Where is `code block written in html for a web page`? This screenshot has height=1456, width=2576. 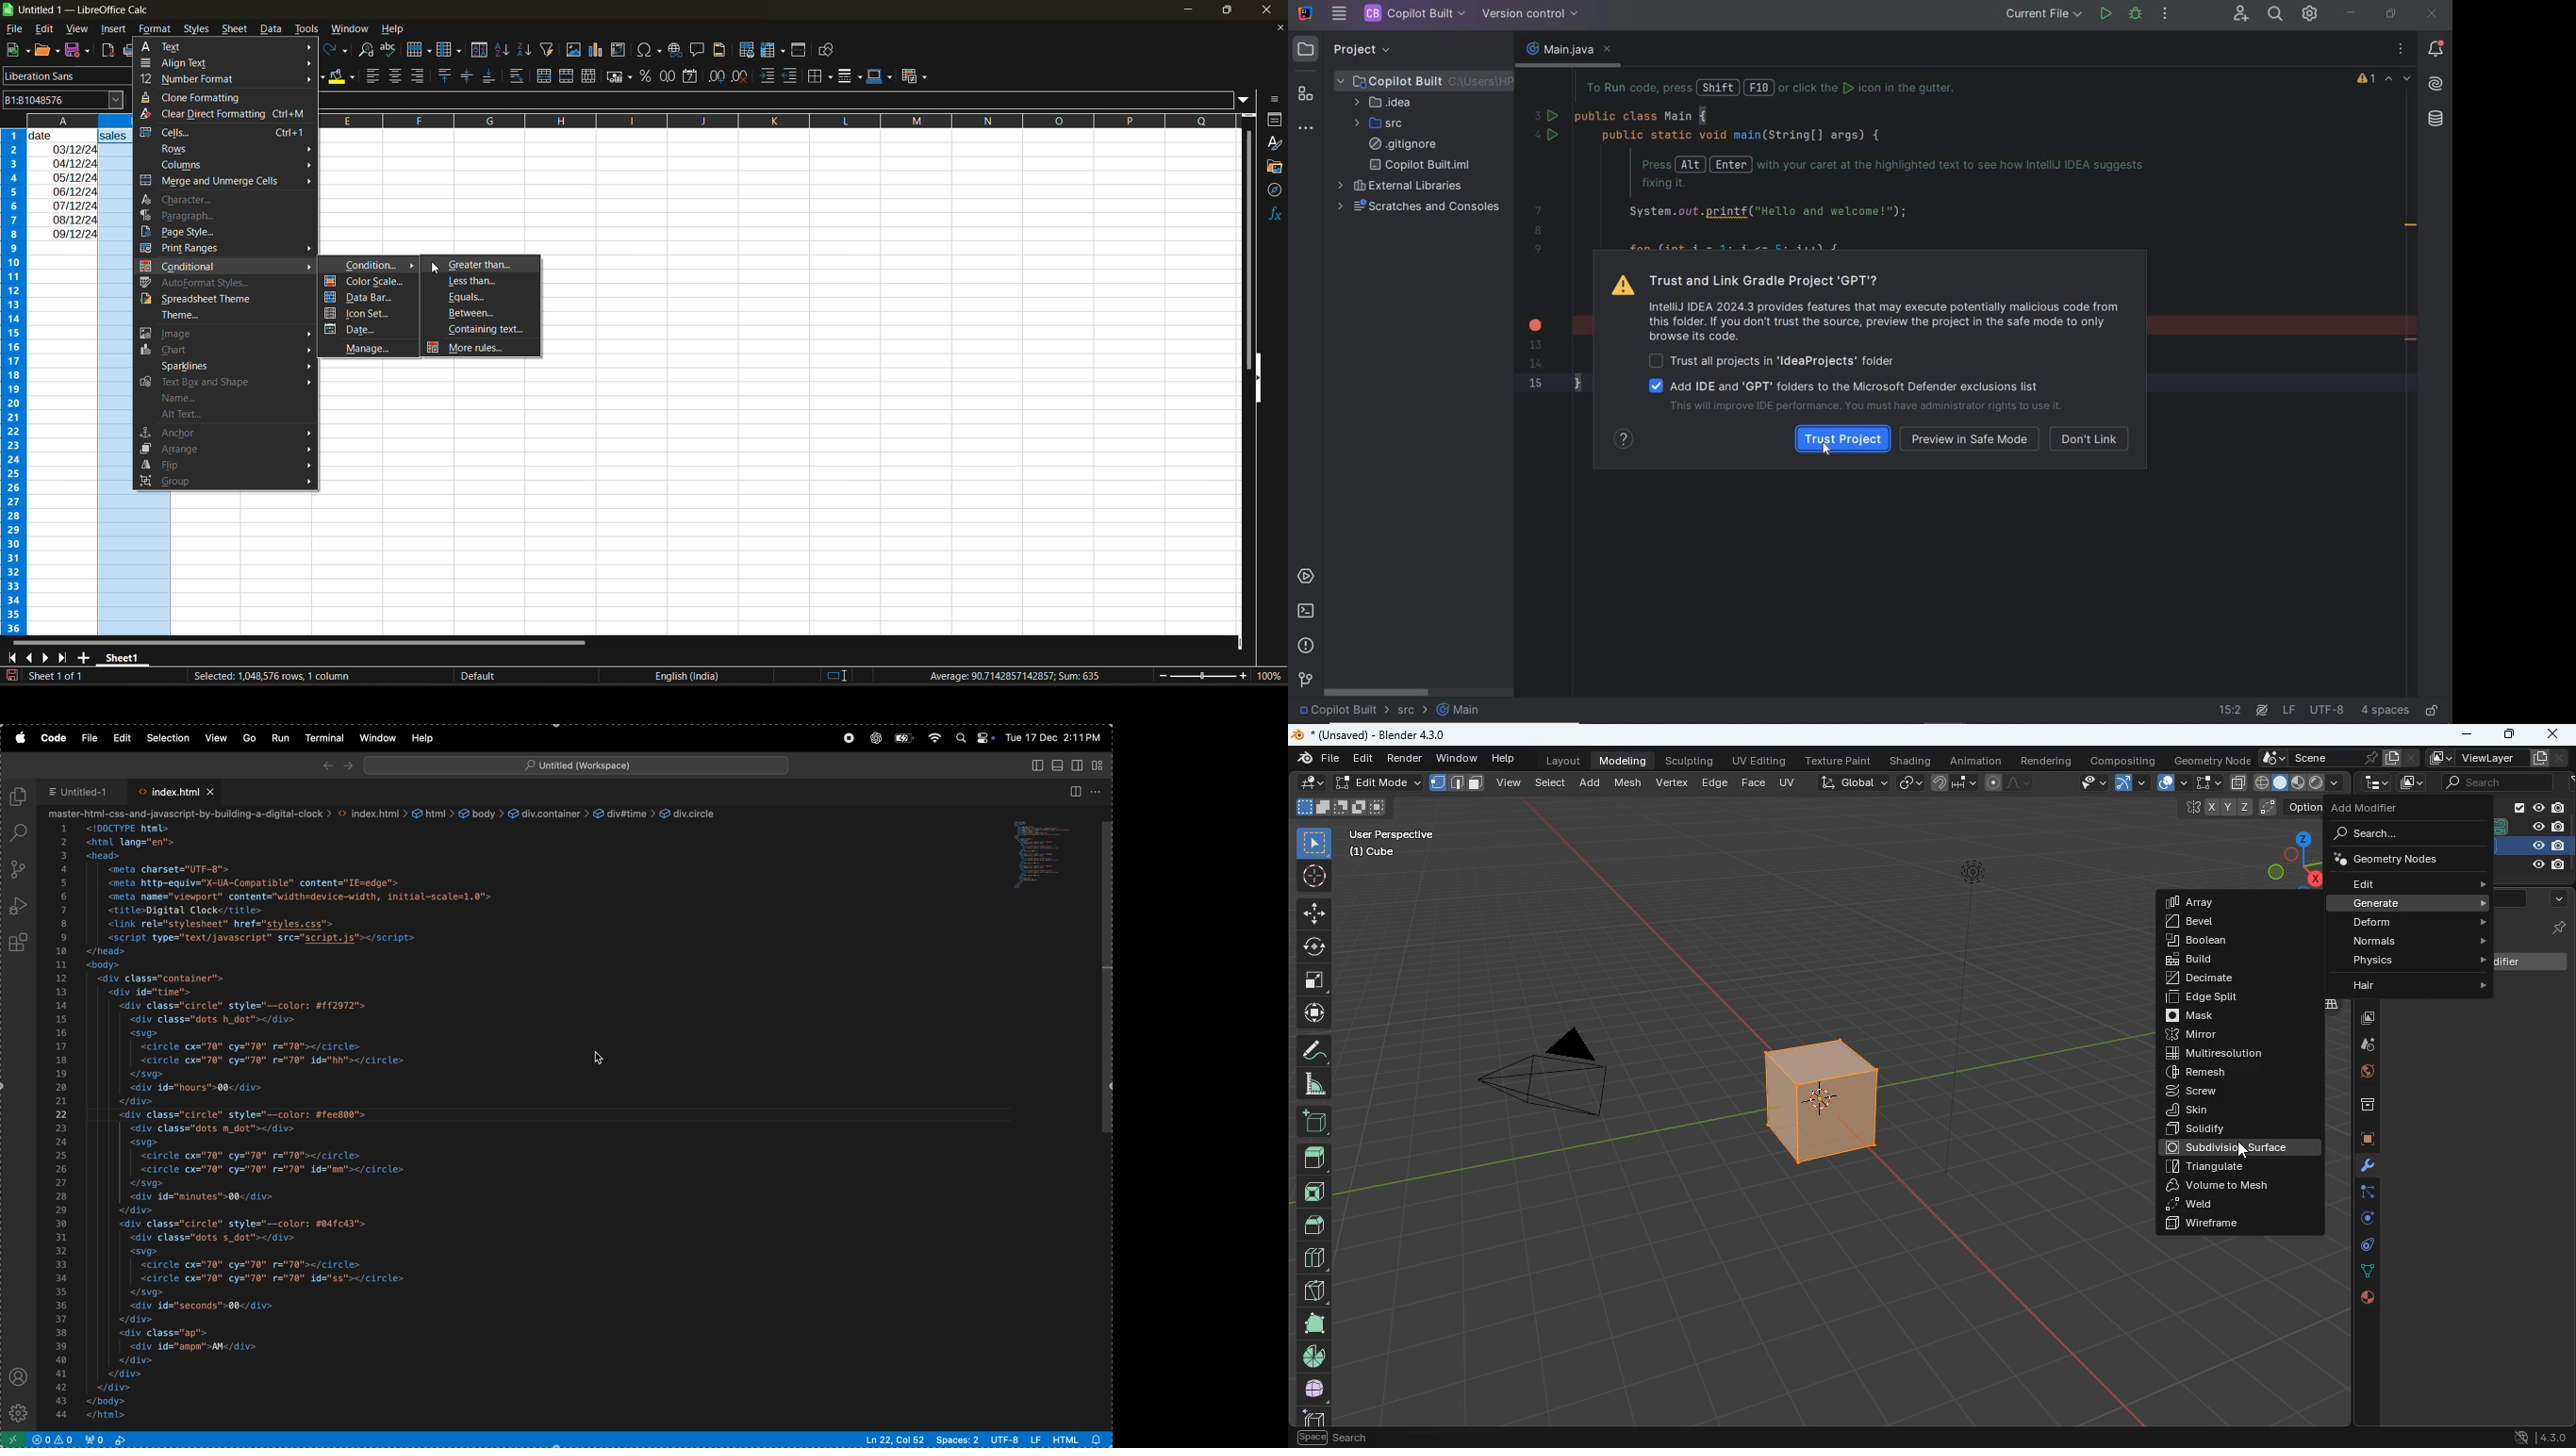 code block written in html for a web page is located at coordinates (379, 1116).